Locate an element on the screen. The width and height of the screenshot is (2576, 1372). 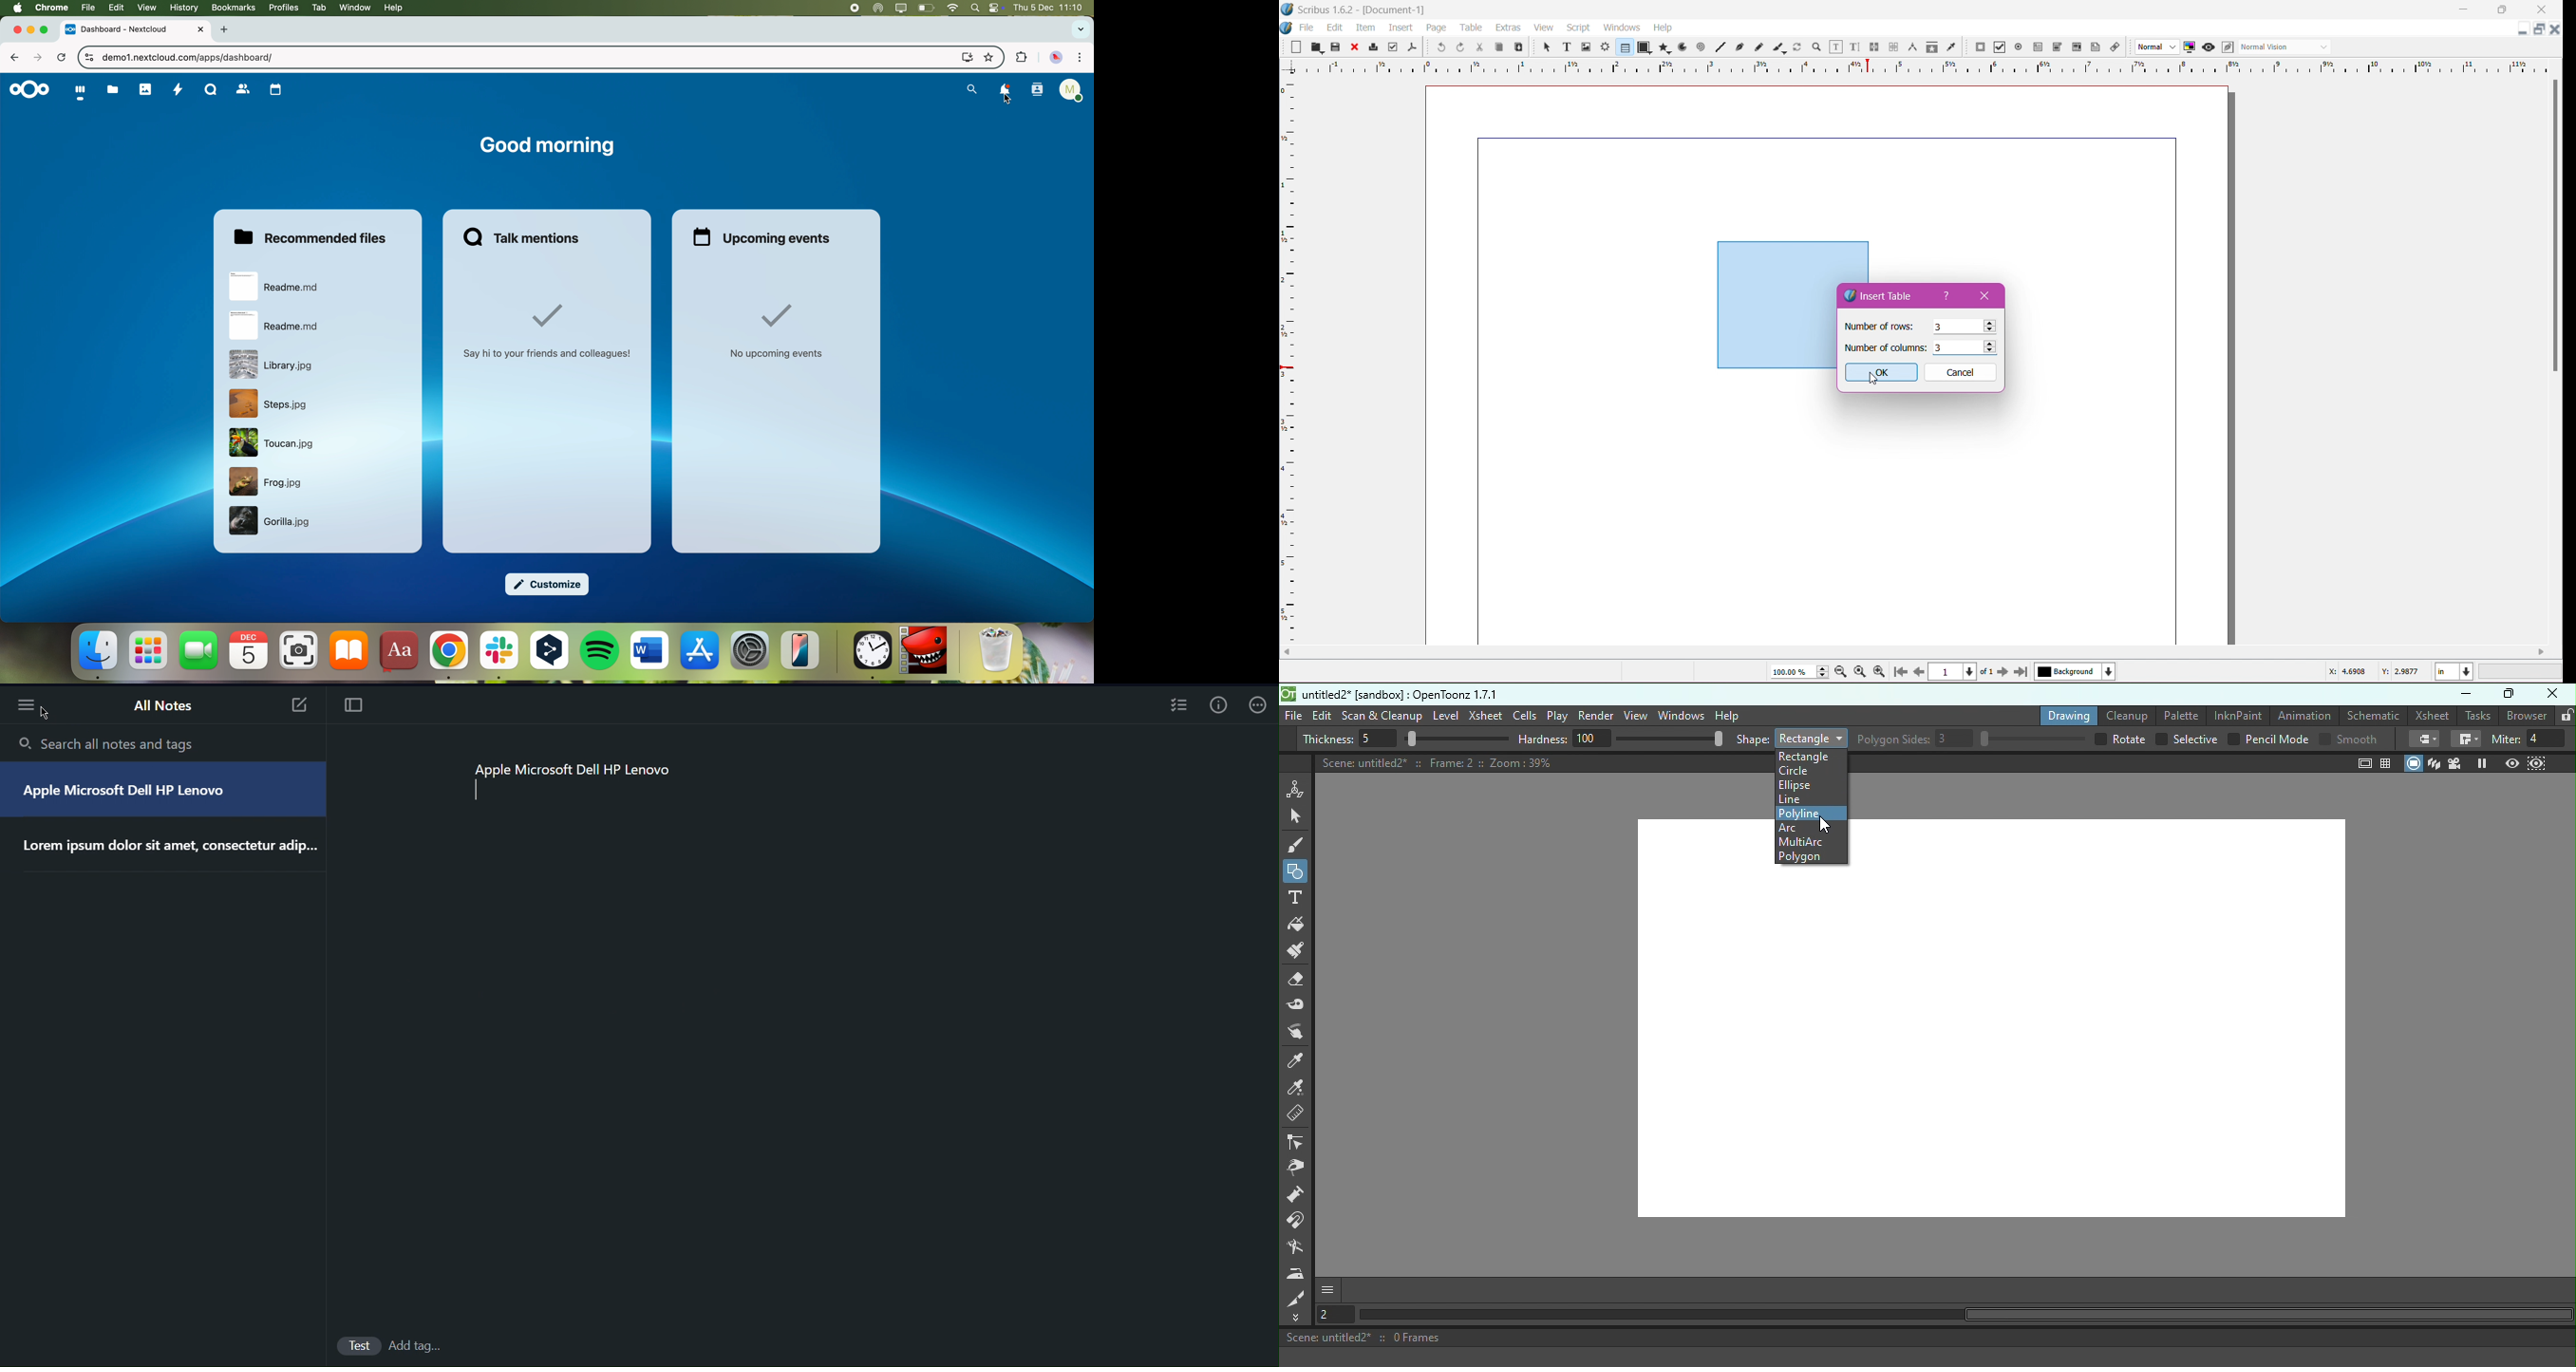
wifi is located at coordinates (953, 7).